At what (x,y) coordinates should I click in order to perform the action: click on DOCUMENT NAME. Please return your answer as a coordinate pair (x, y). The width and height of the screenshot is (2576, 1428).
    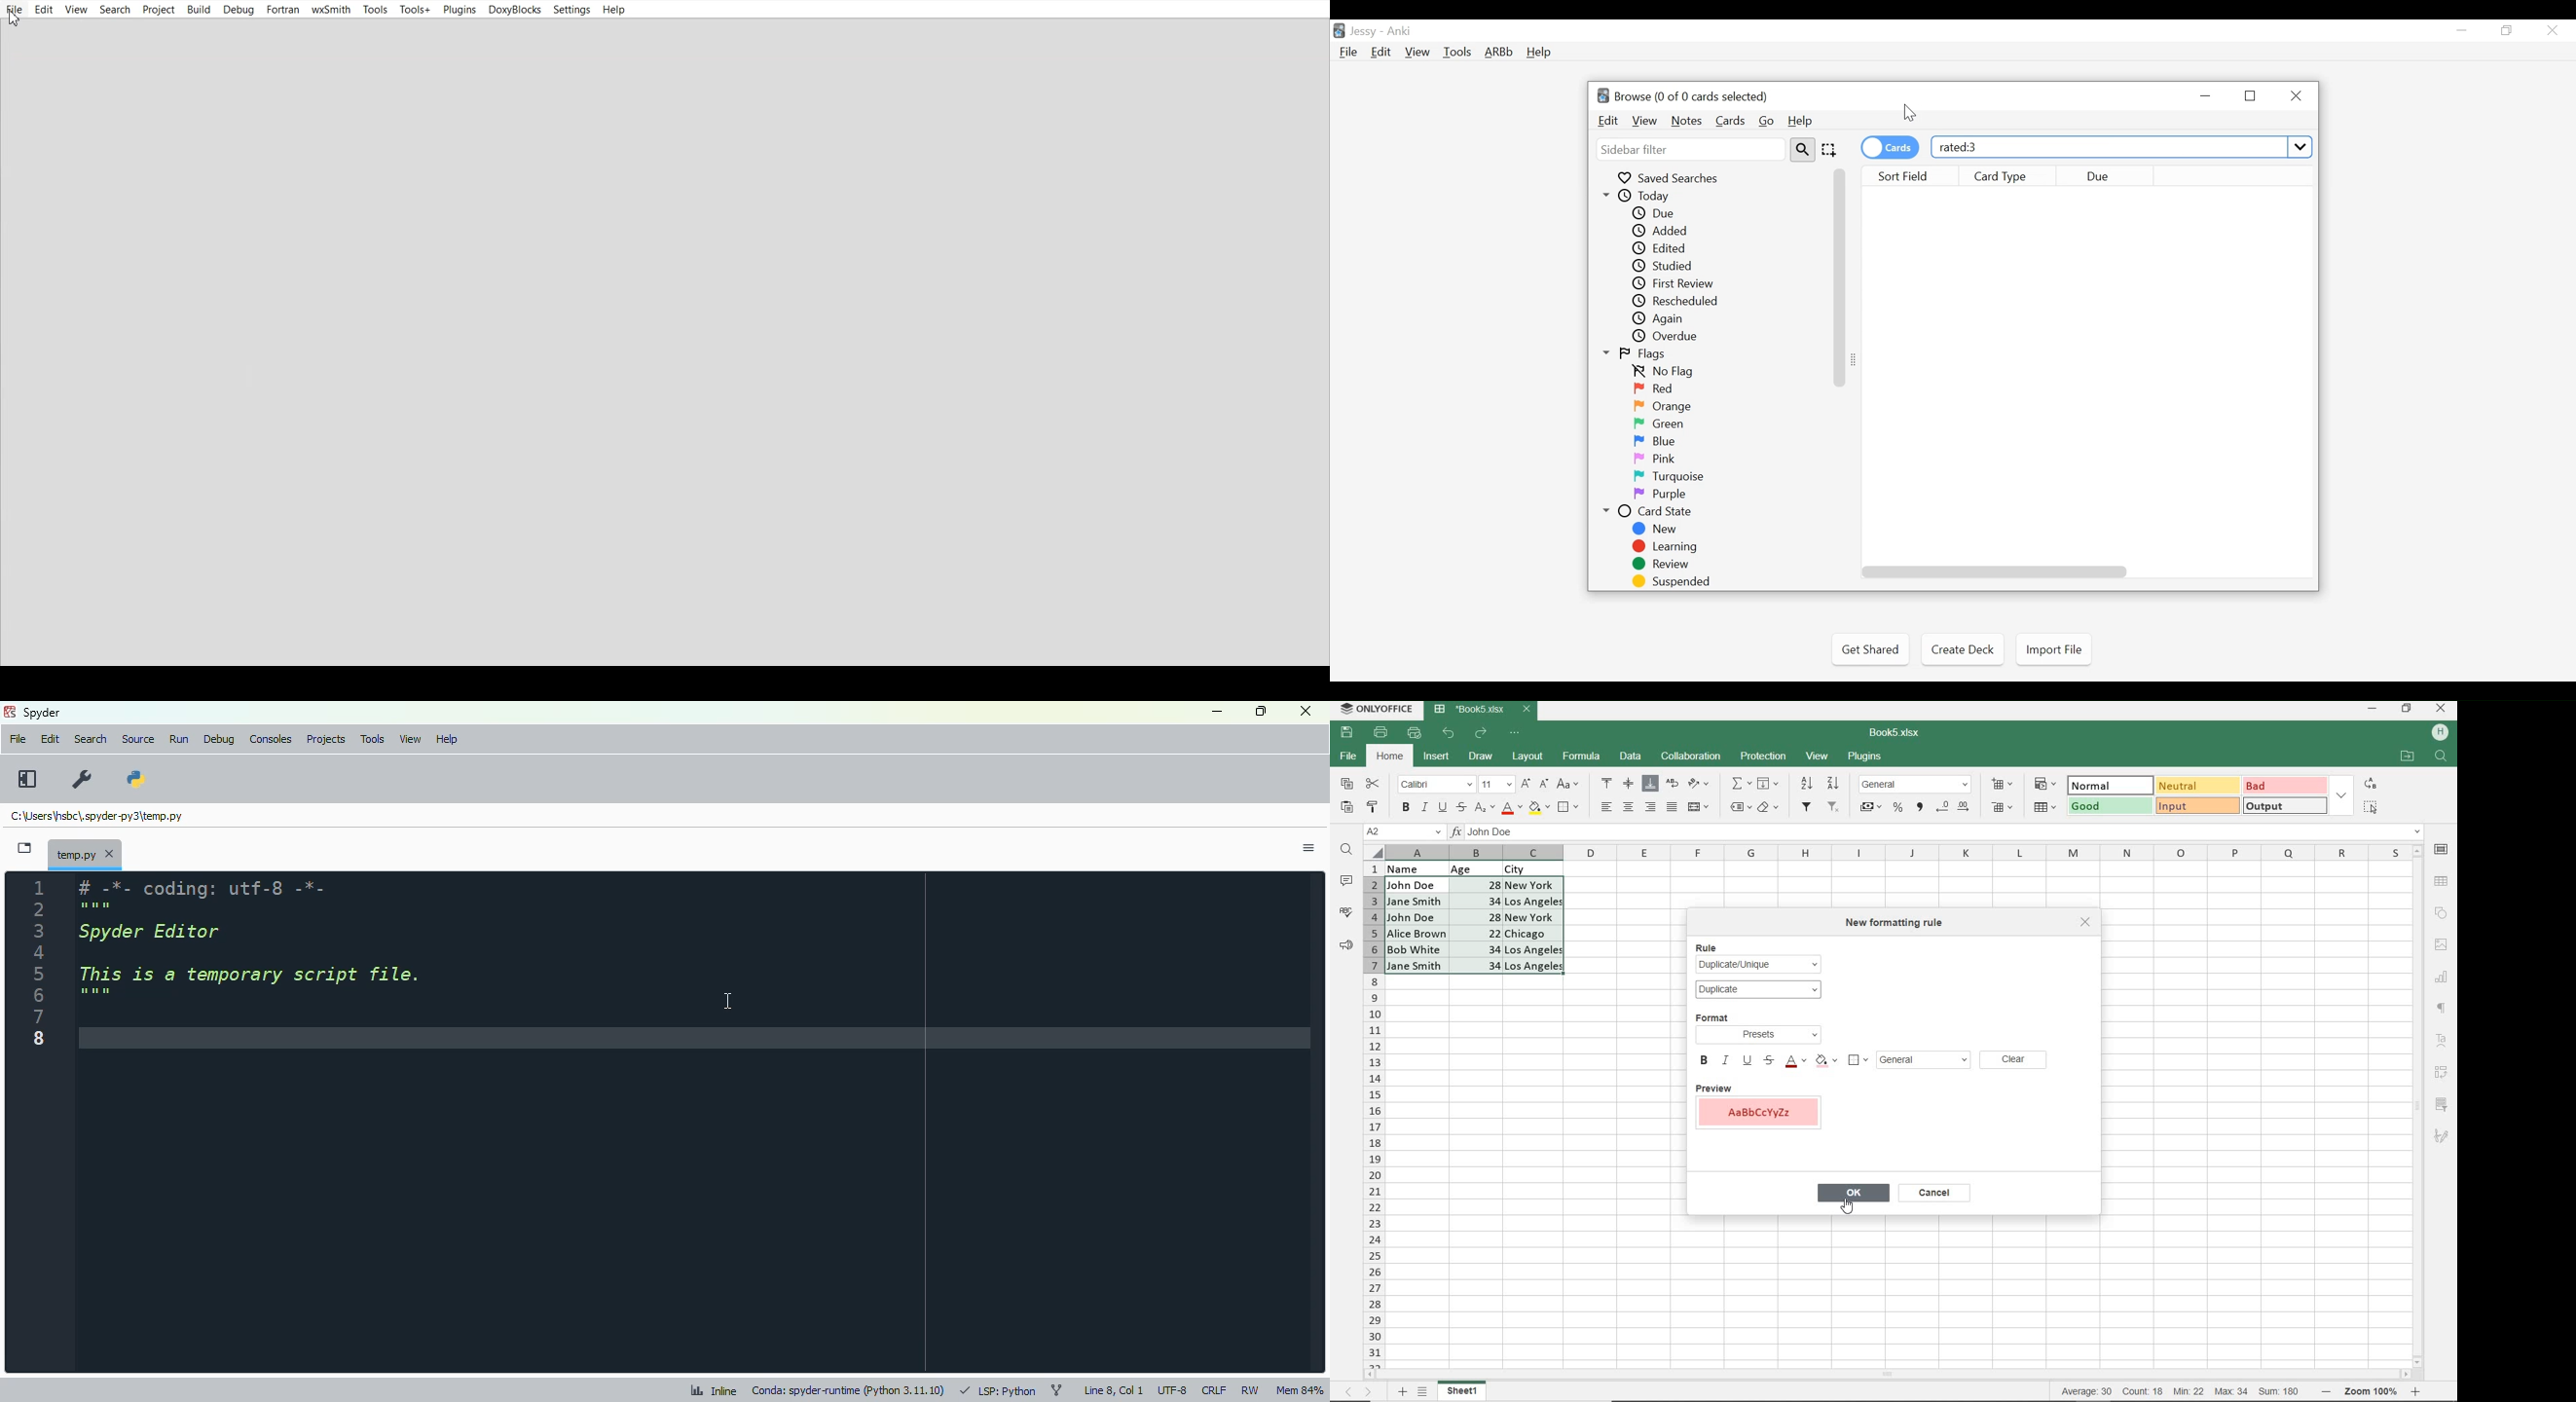
    Looking at the image, I should click on (1900, 733).